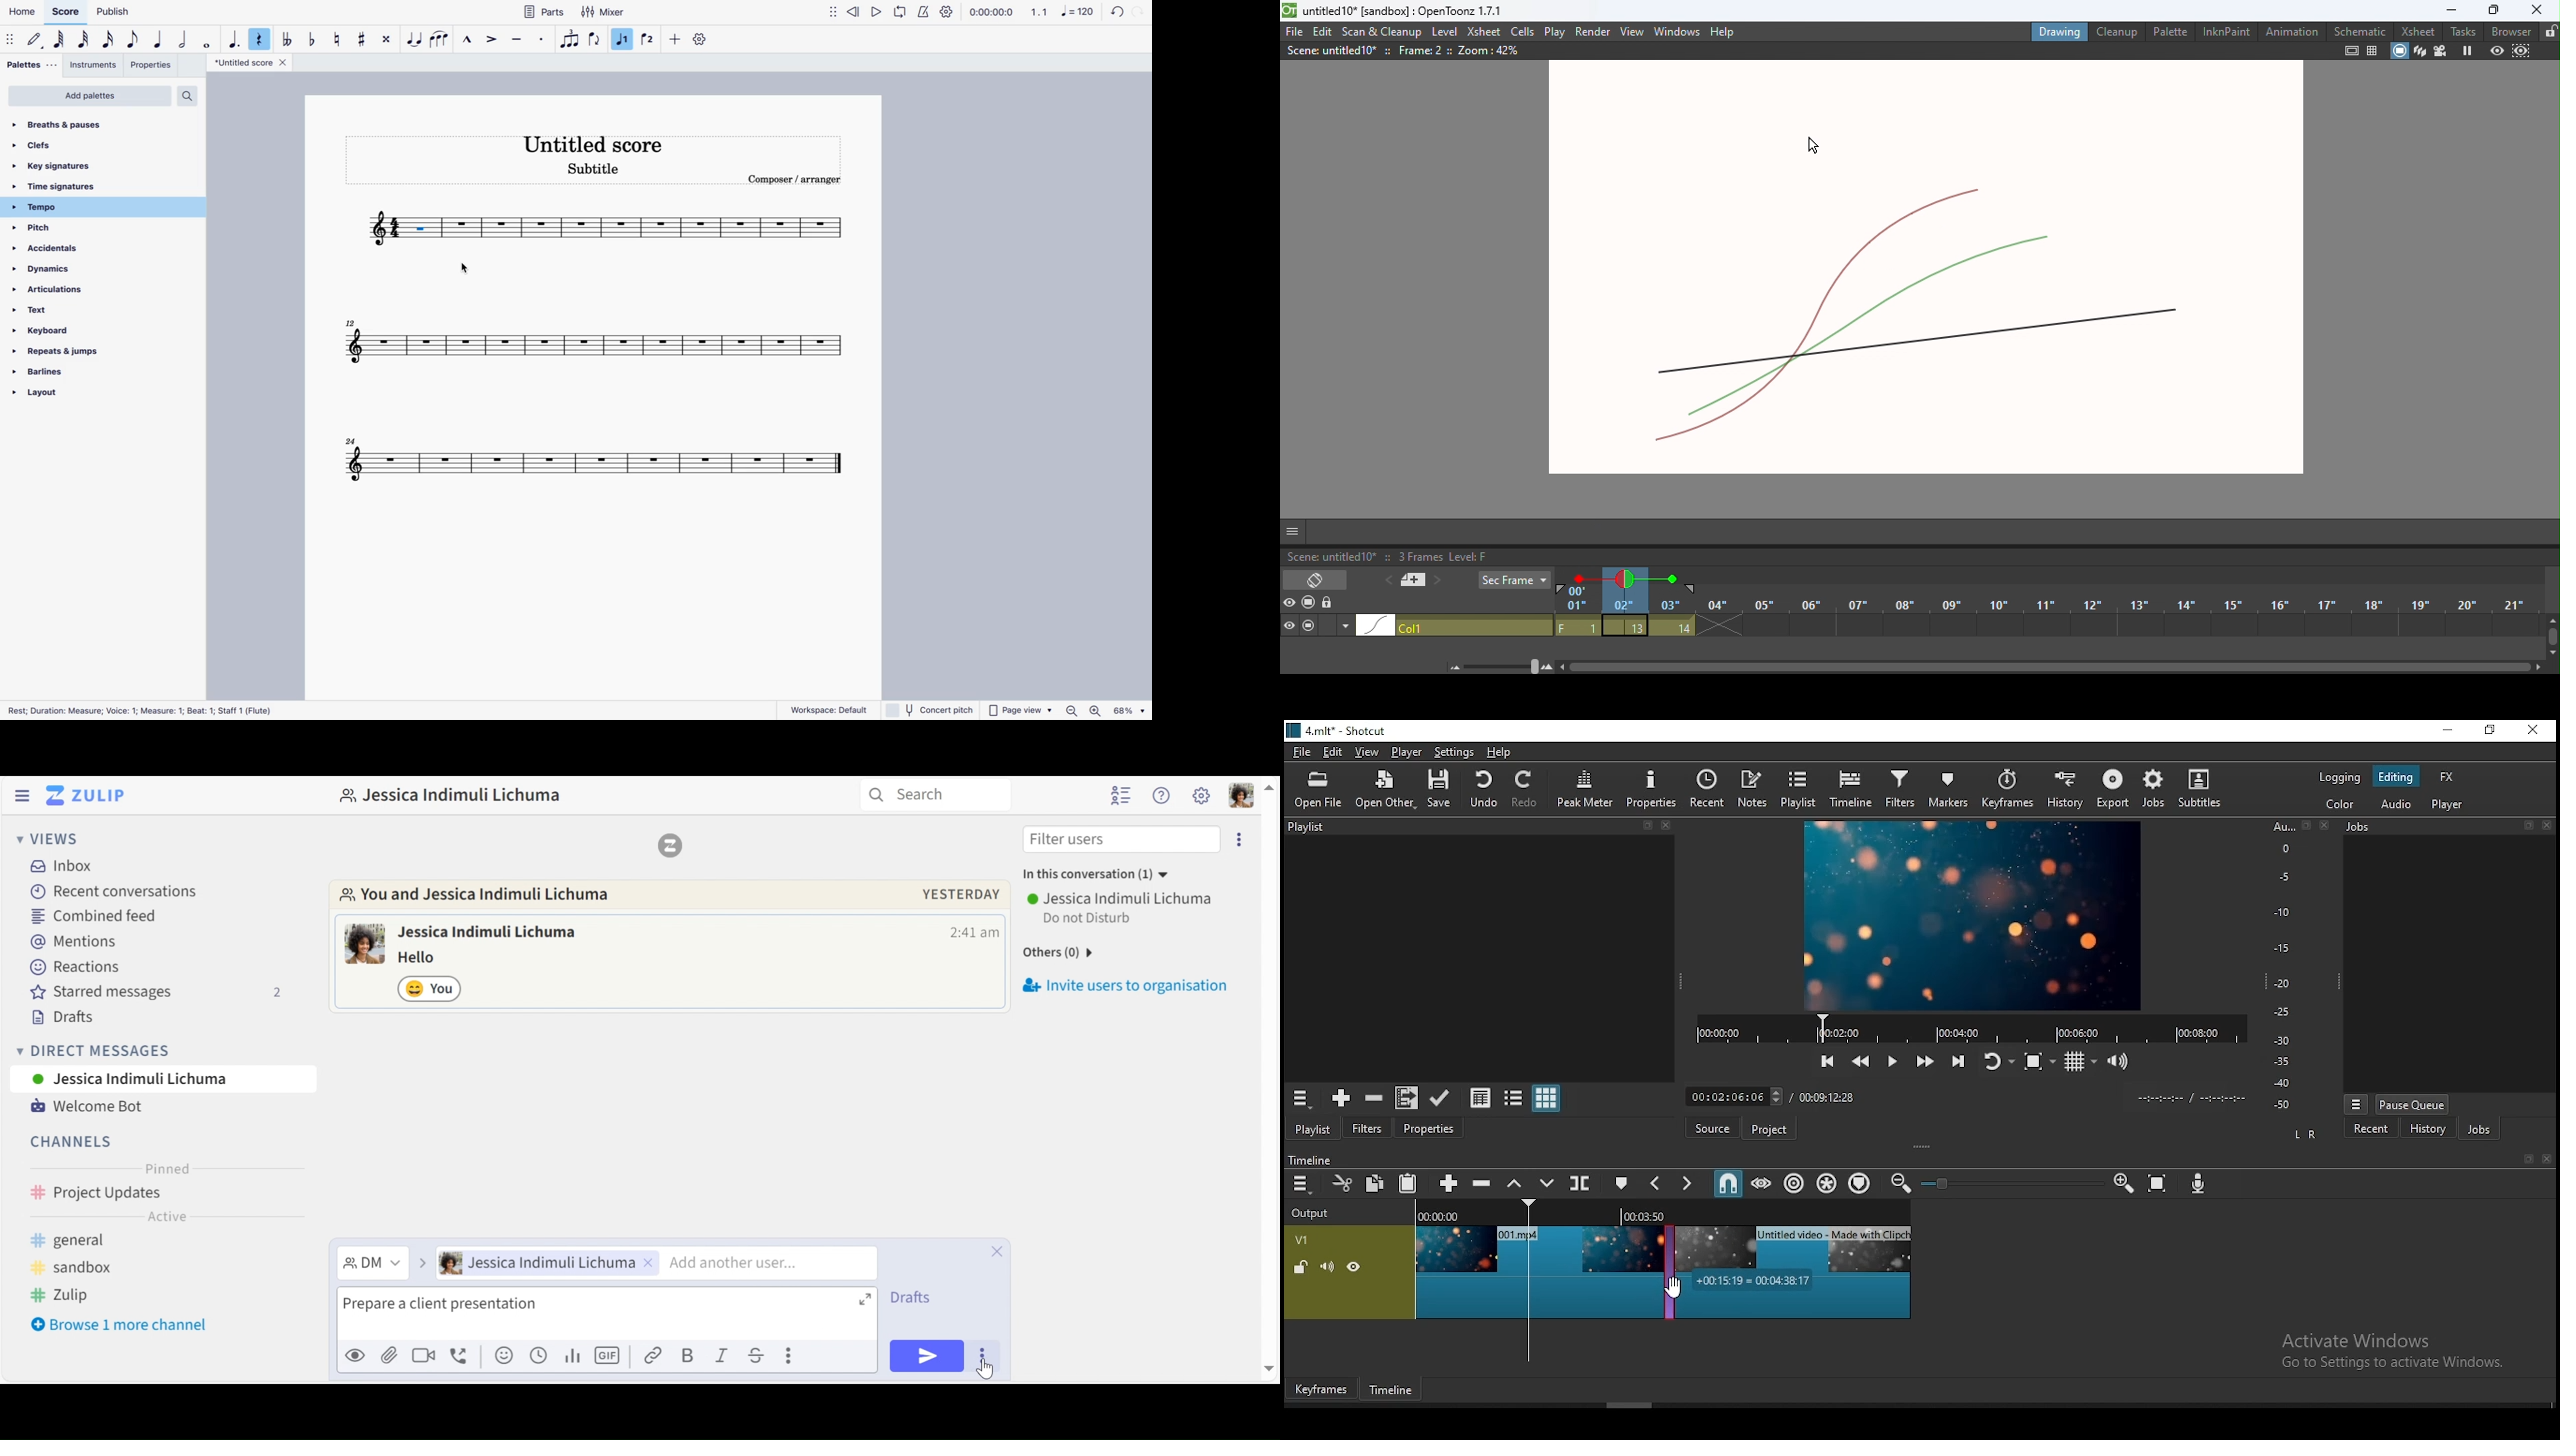  I want to click on edit, so click(1336, 751).